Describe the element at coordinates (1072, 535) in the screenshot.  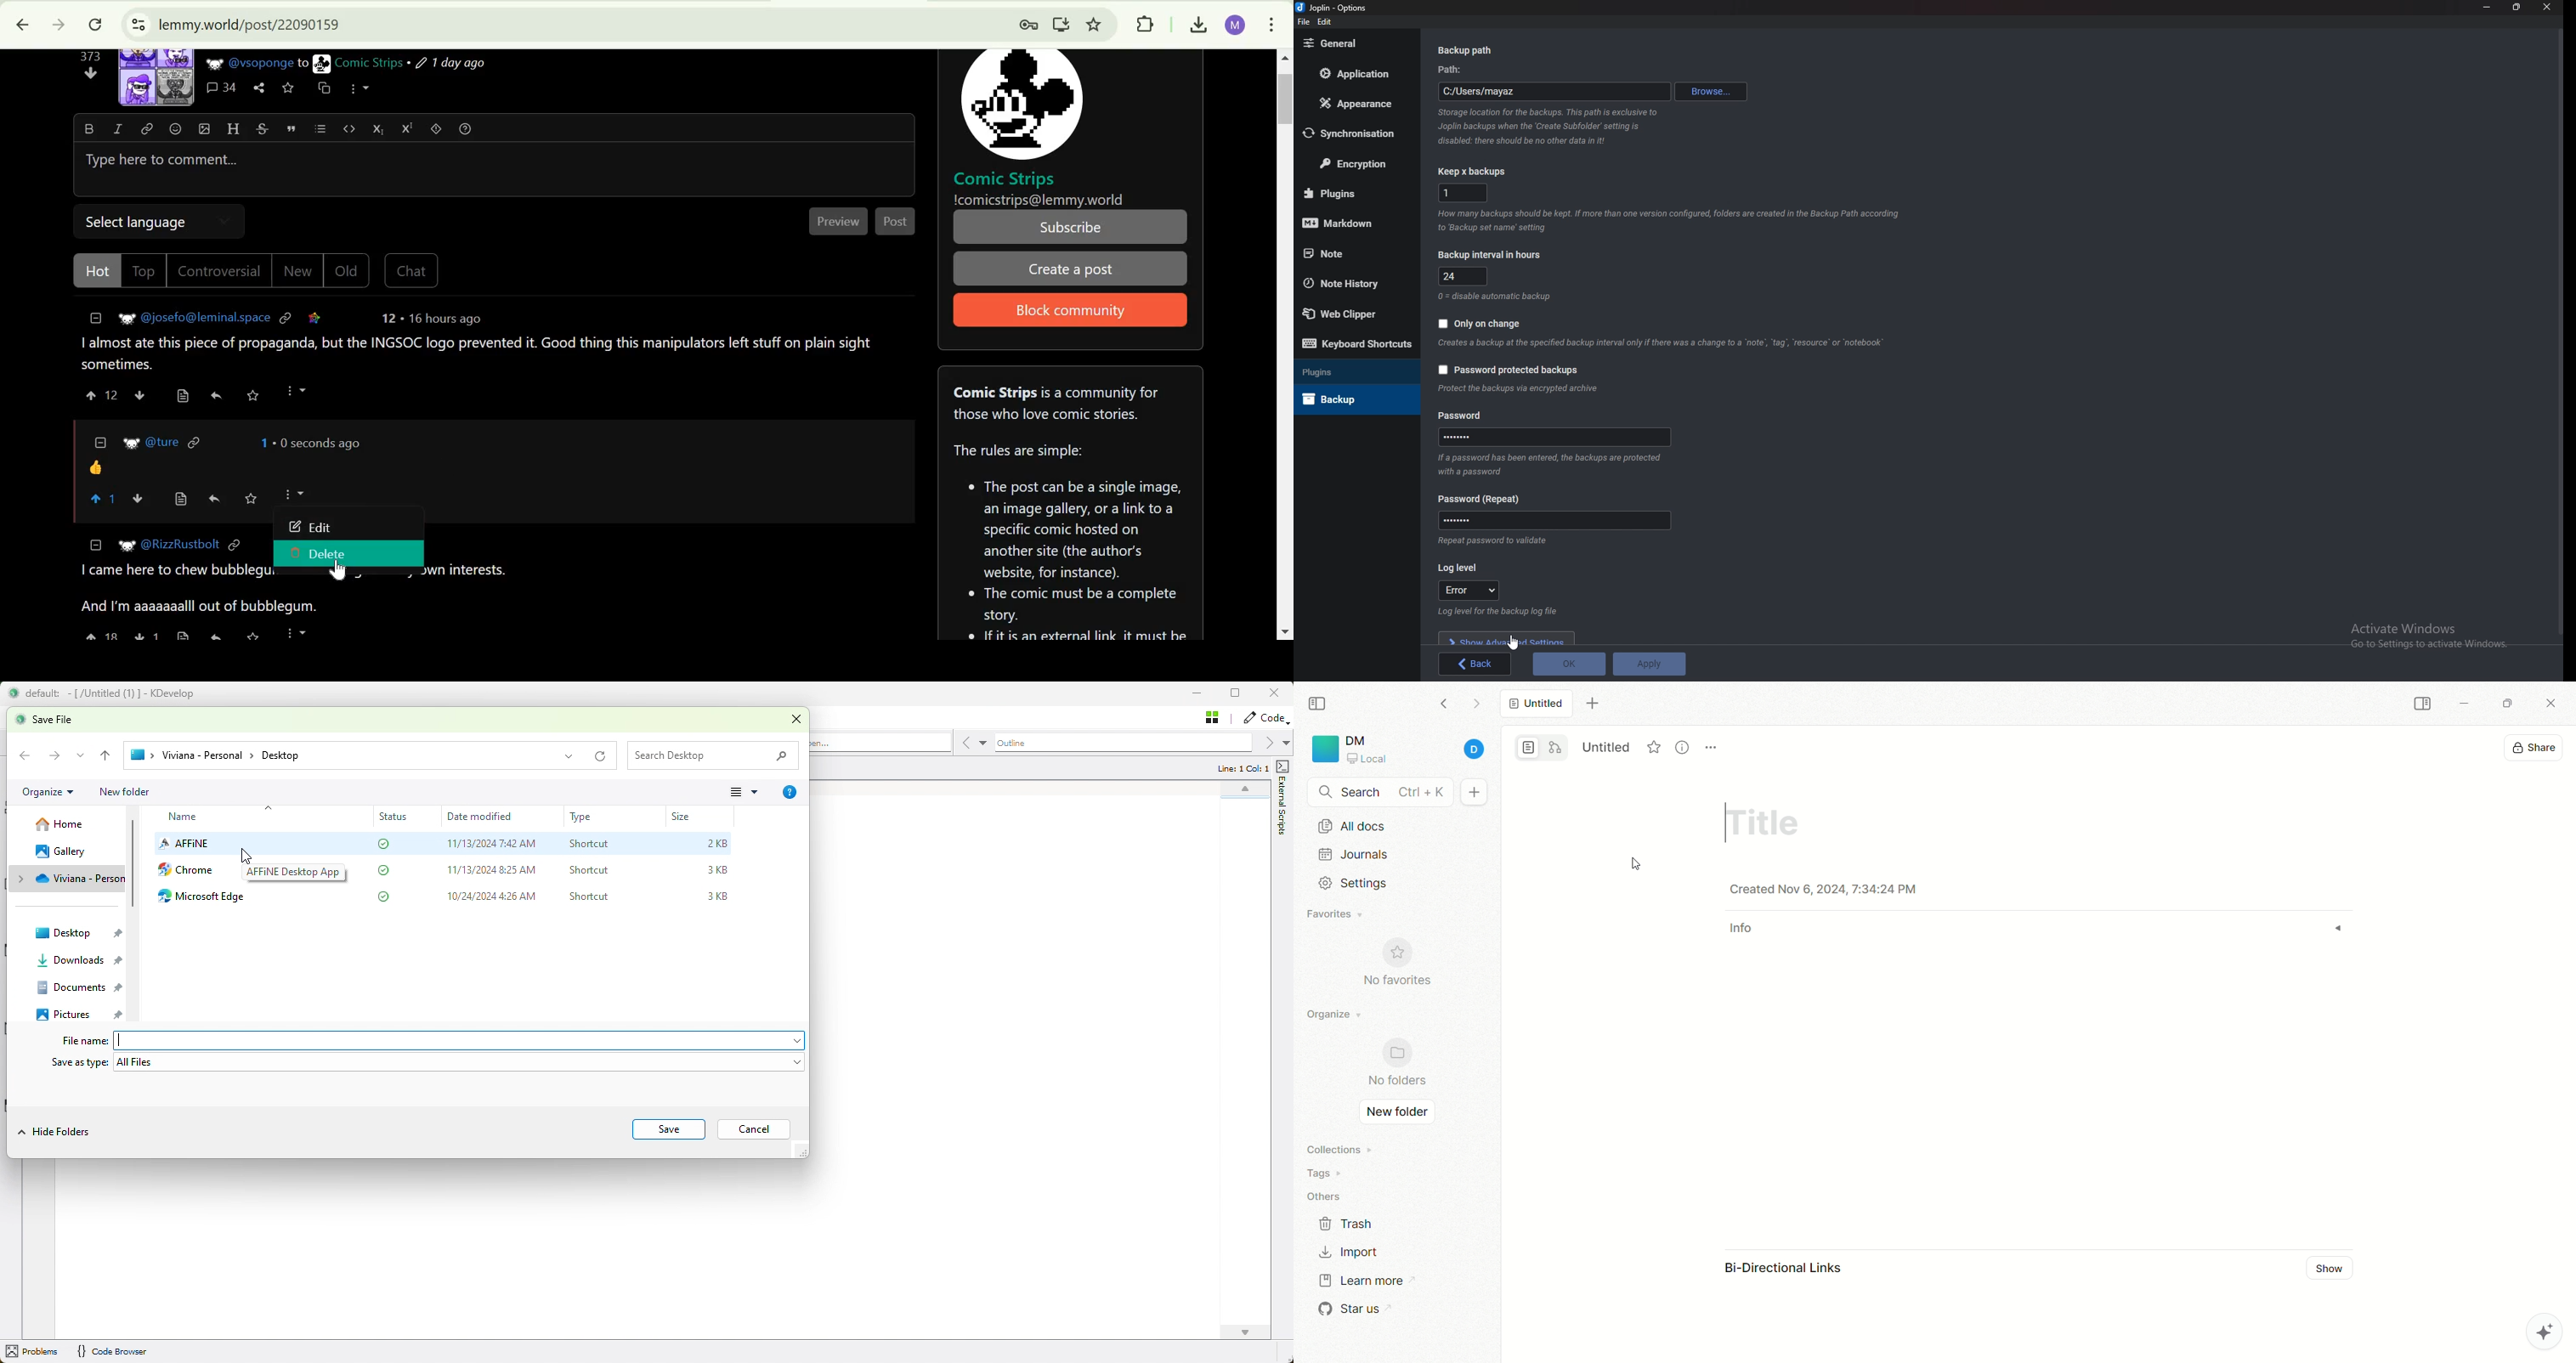
I see `Community guidelines` at that location.